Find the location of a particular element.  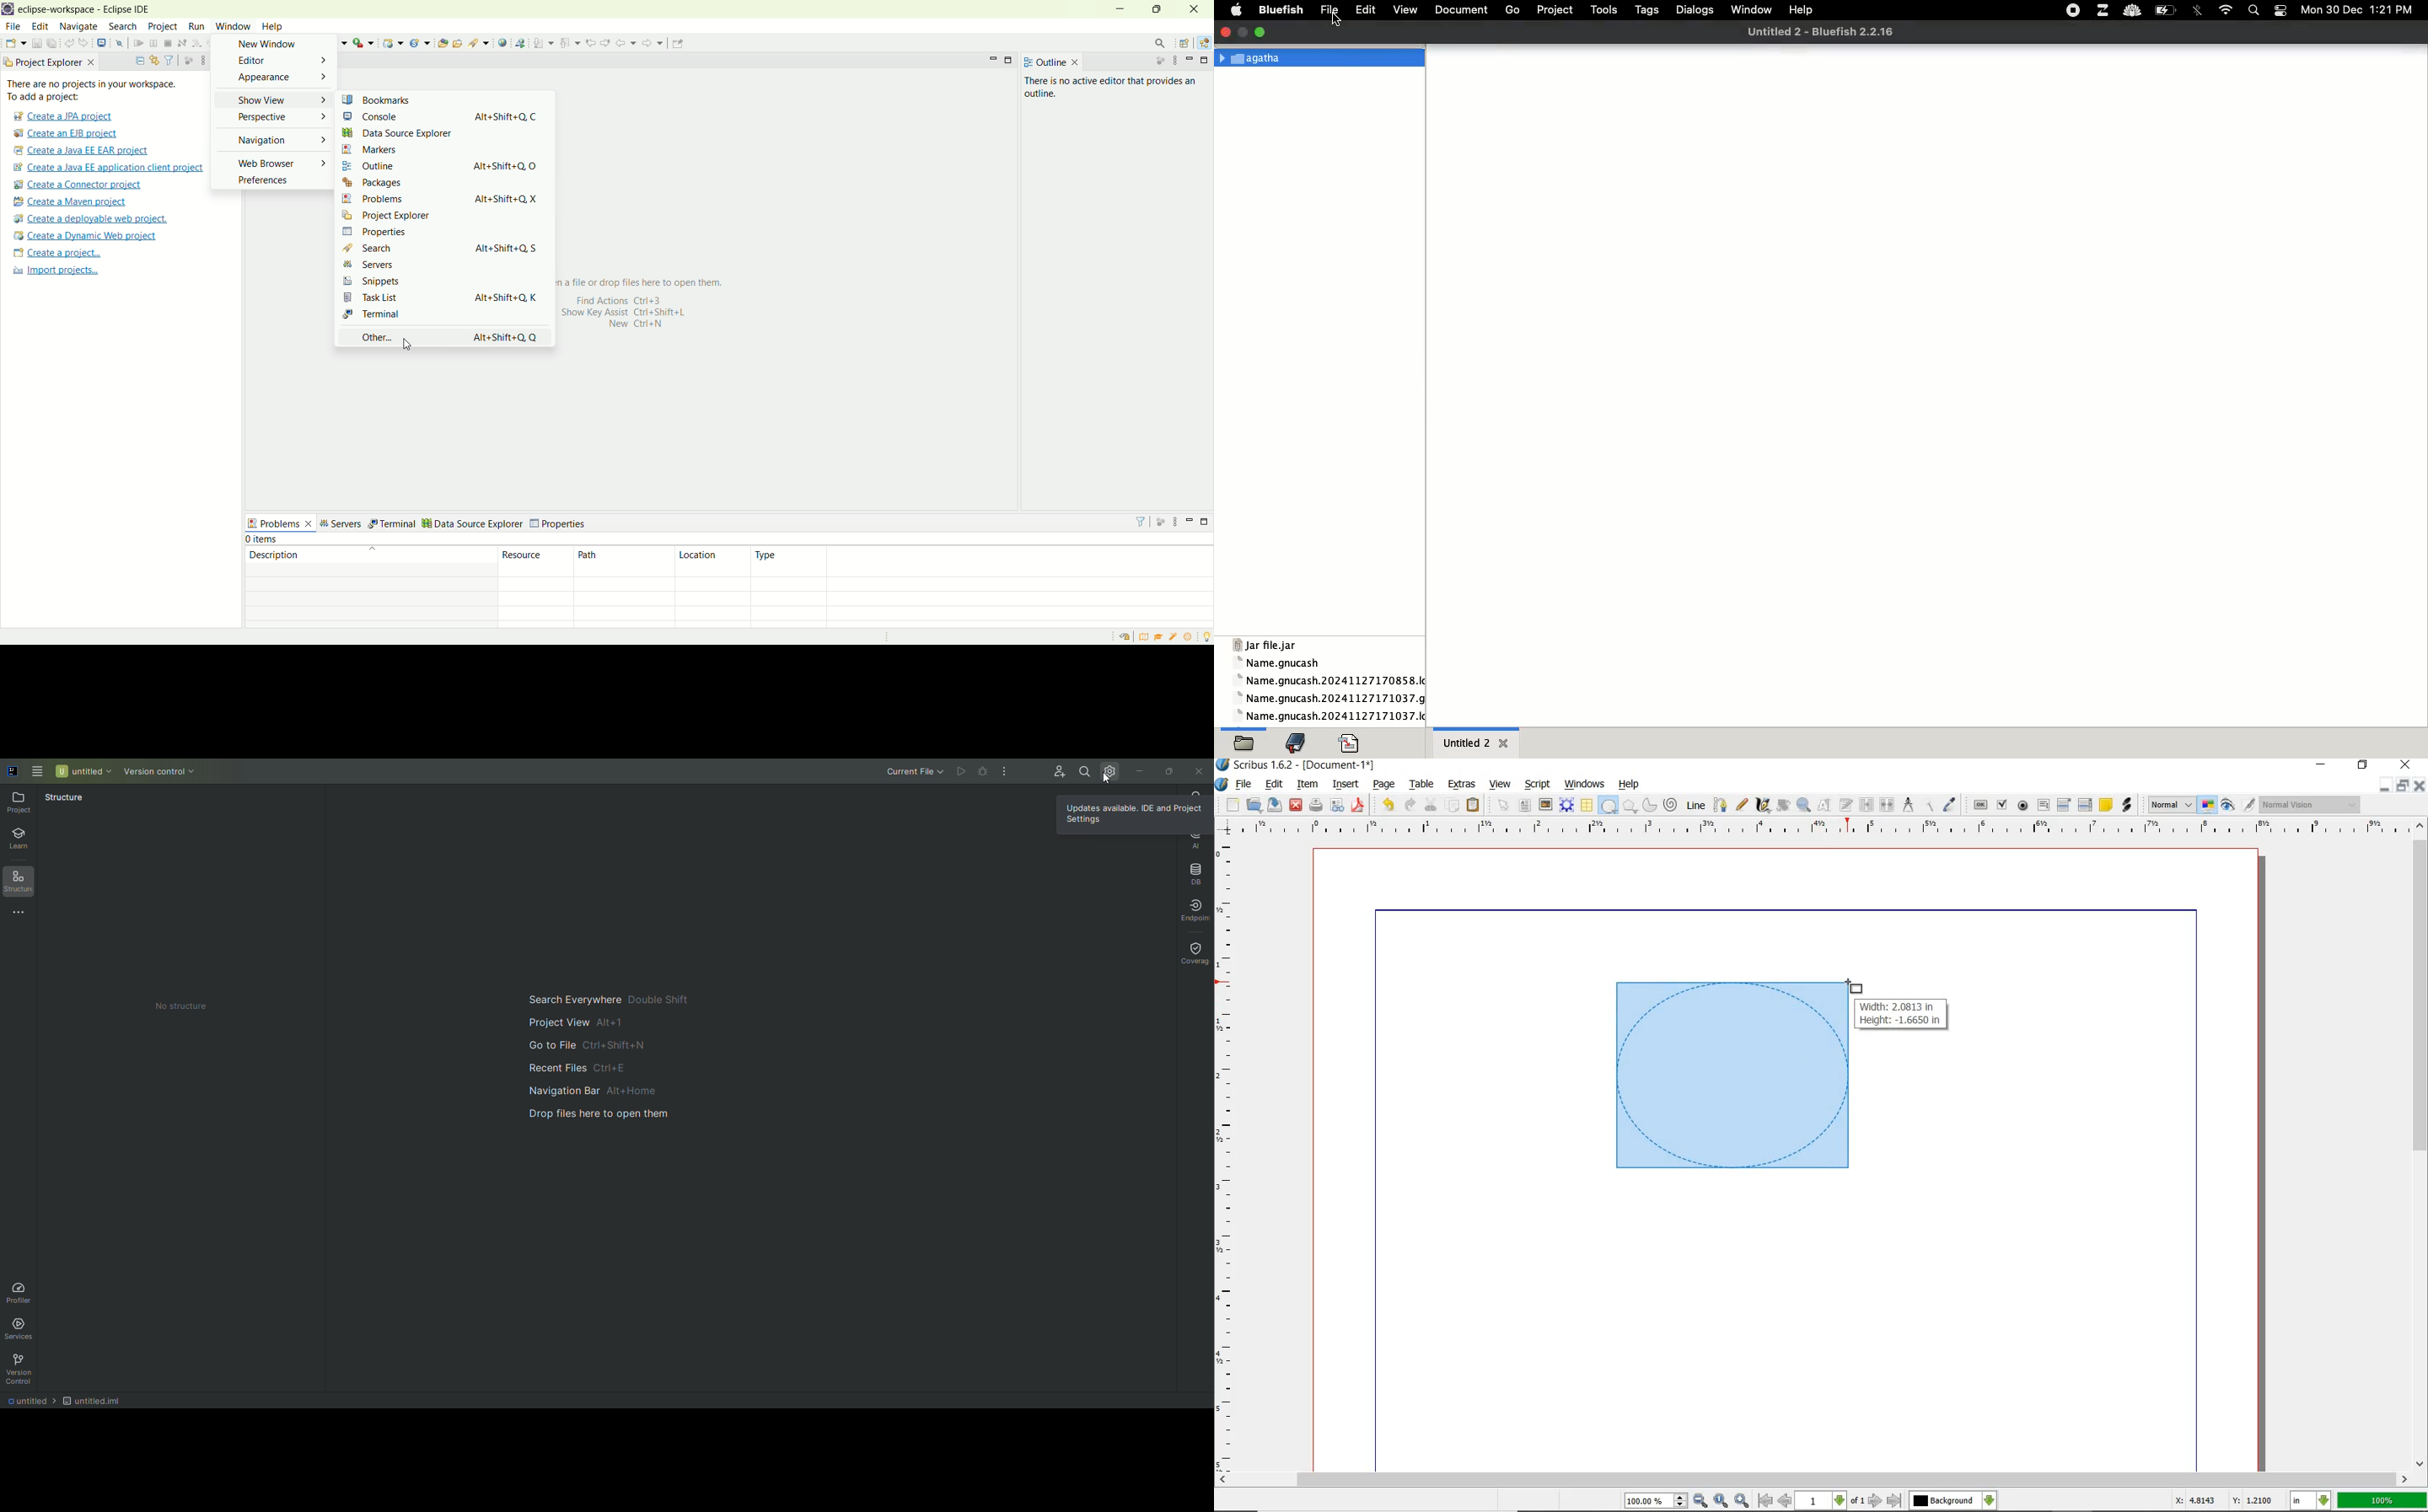

PDF CHECK BOX is located at coordinates (2002, 804).